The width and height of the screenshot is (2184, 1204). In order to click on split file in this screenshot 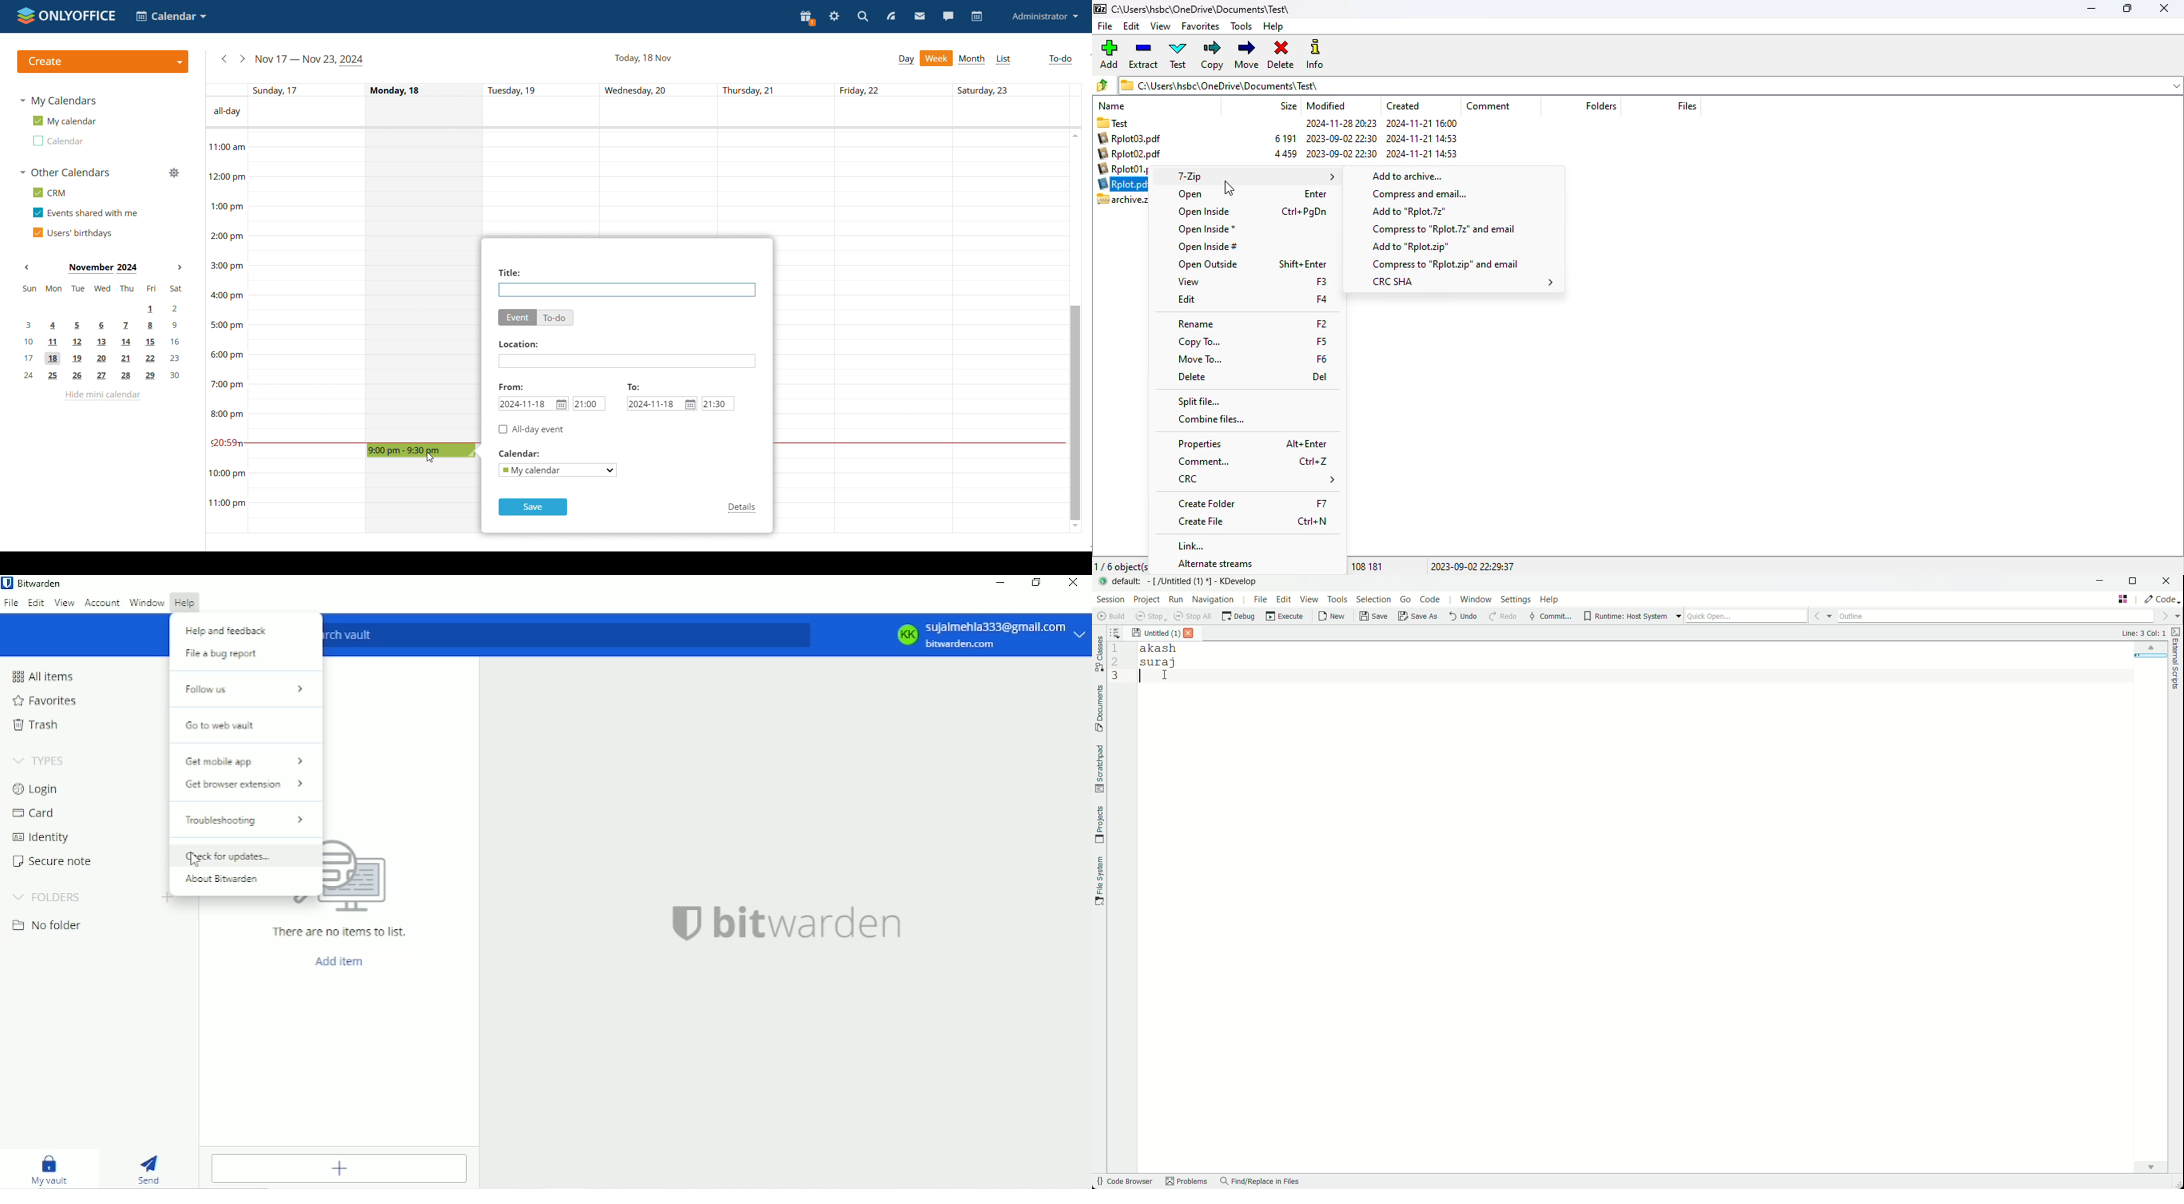, I will do `click(1199, 402)`.